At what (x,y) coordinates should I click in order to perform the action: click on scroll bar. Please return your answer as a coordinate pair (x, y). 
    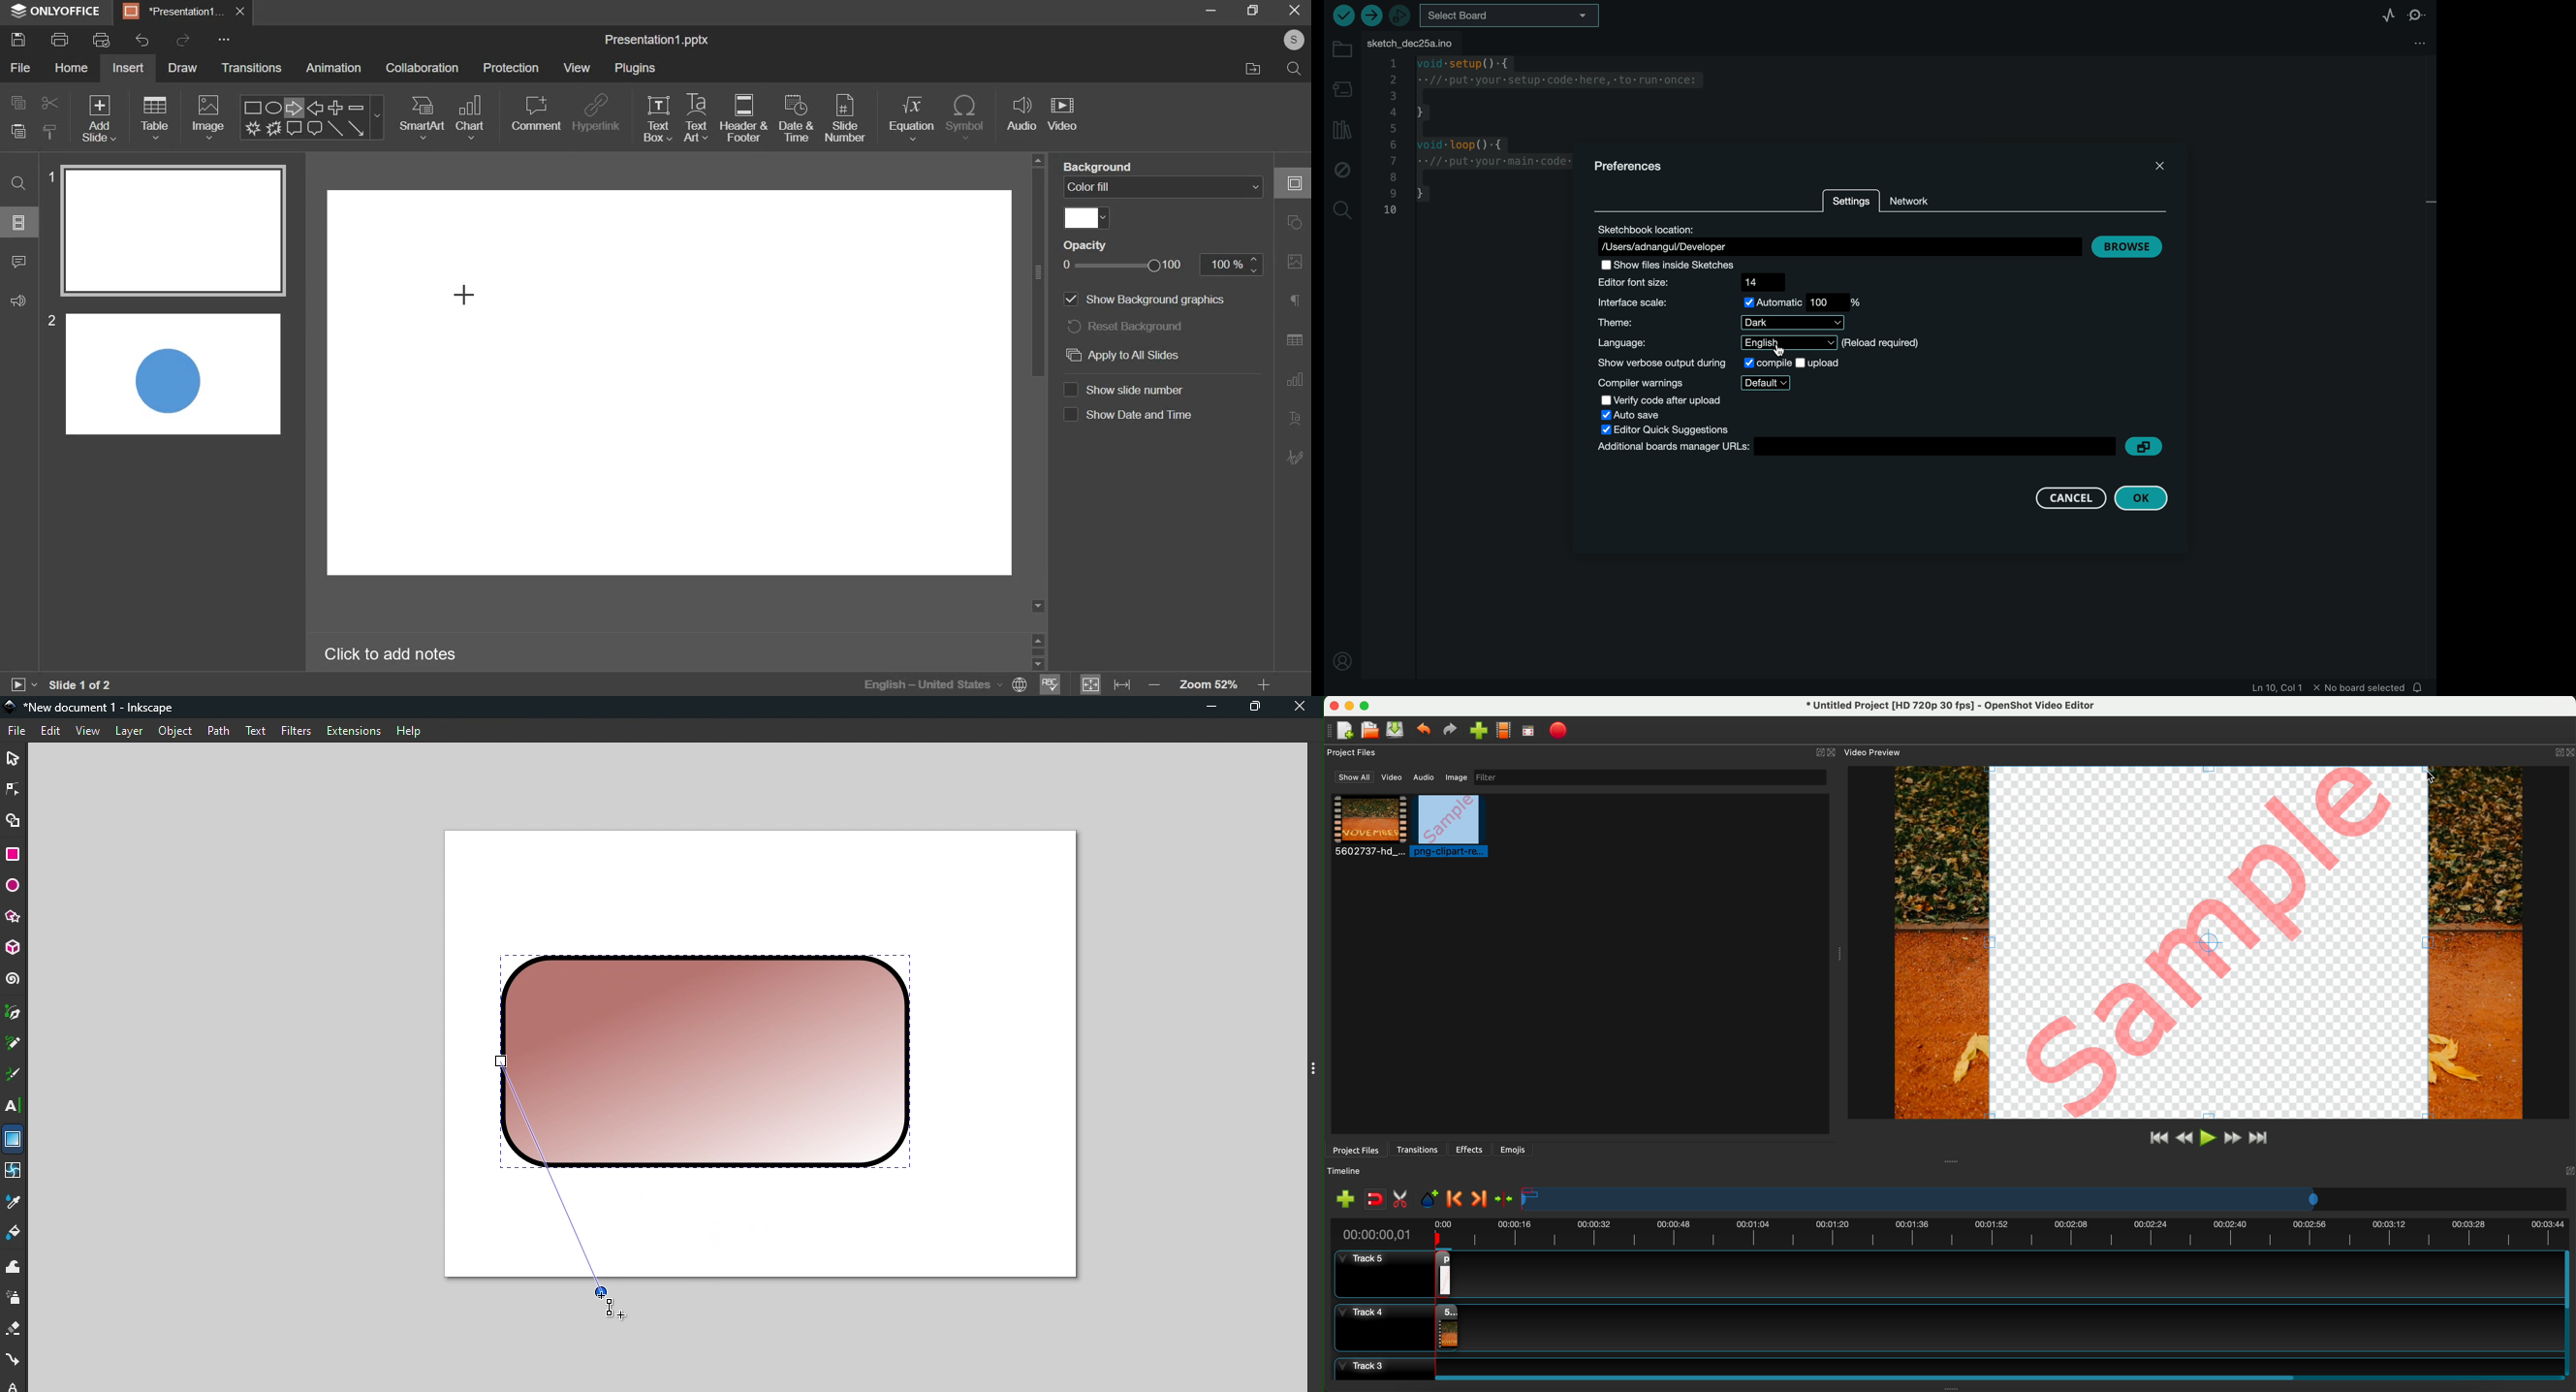
    Looking at the image, I should click on (2569, 1313).